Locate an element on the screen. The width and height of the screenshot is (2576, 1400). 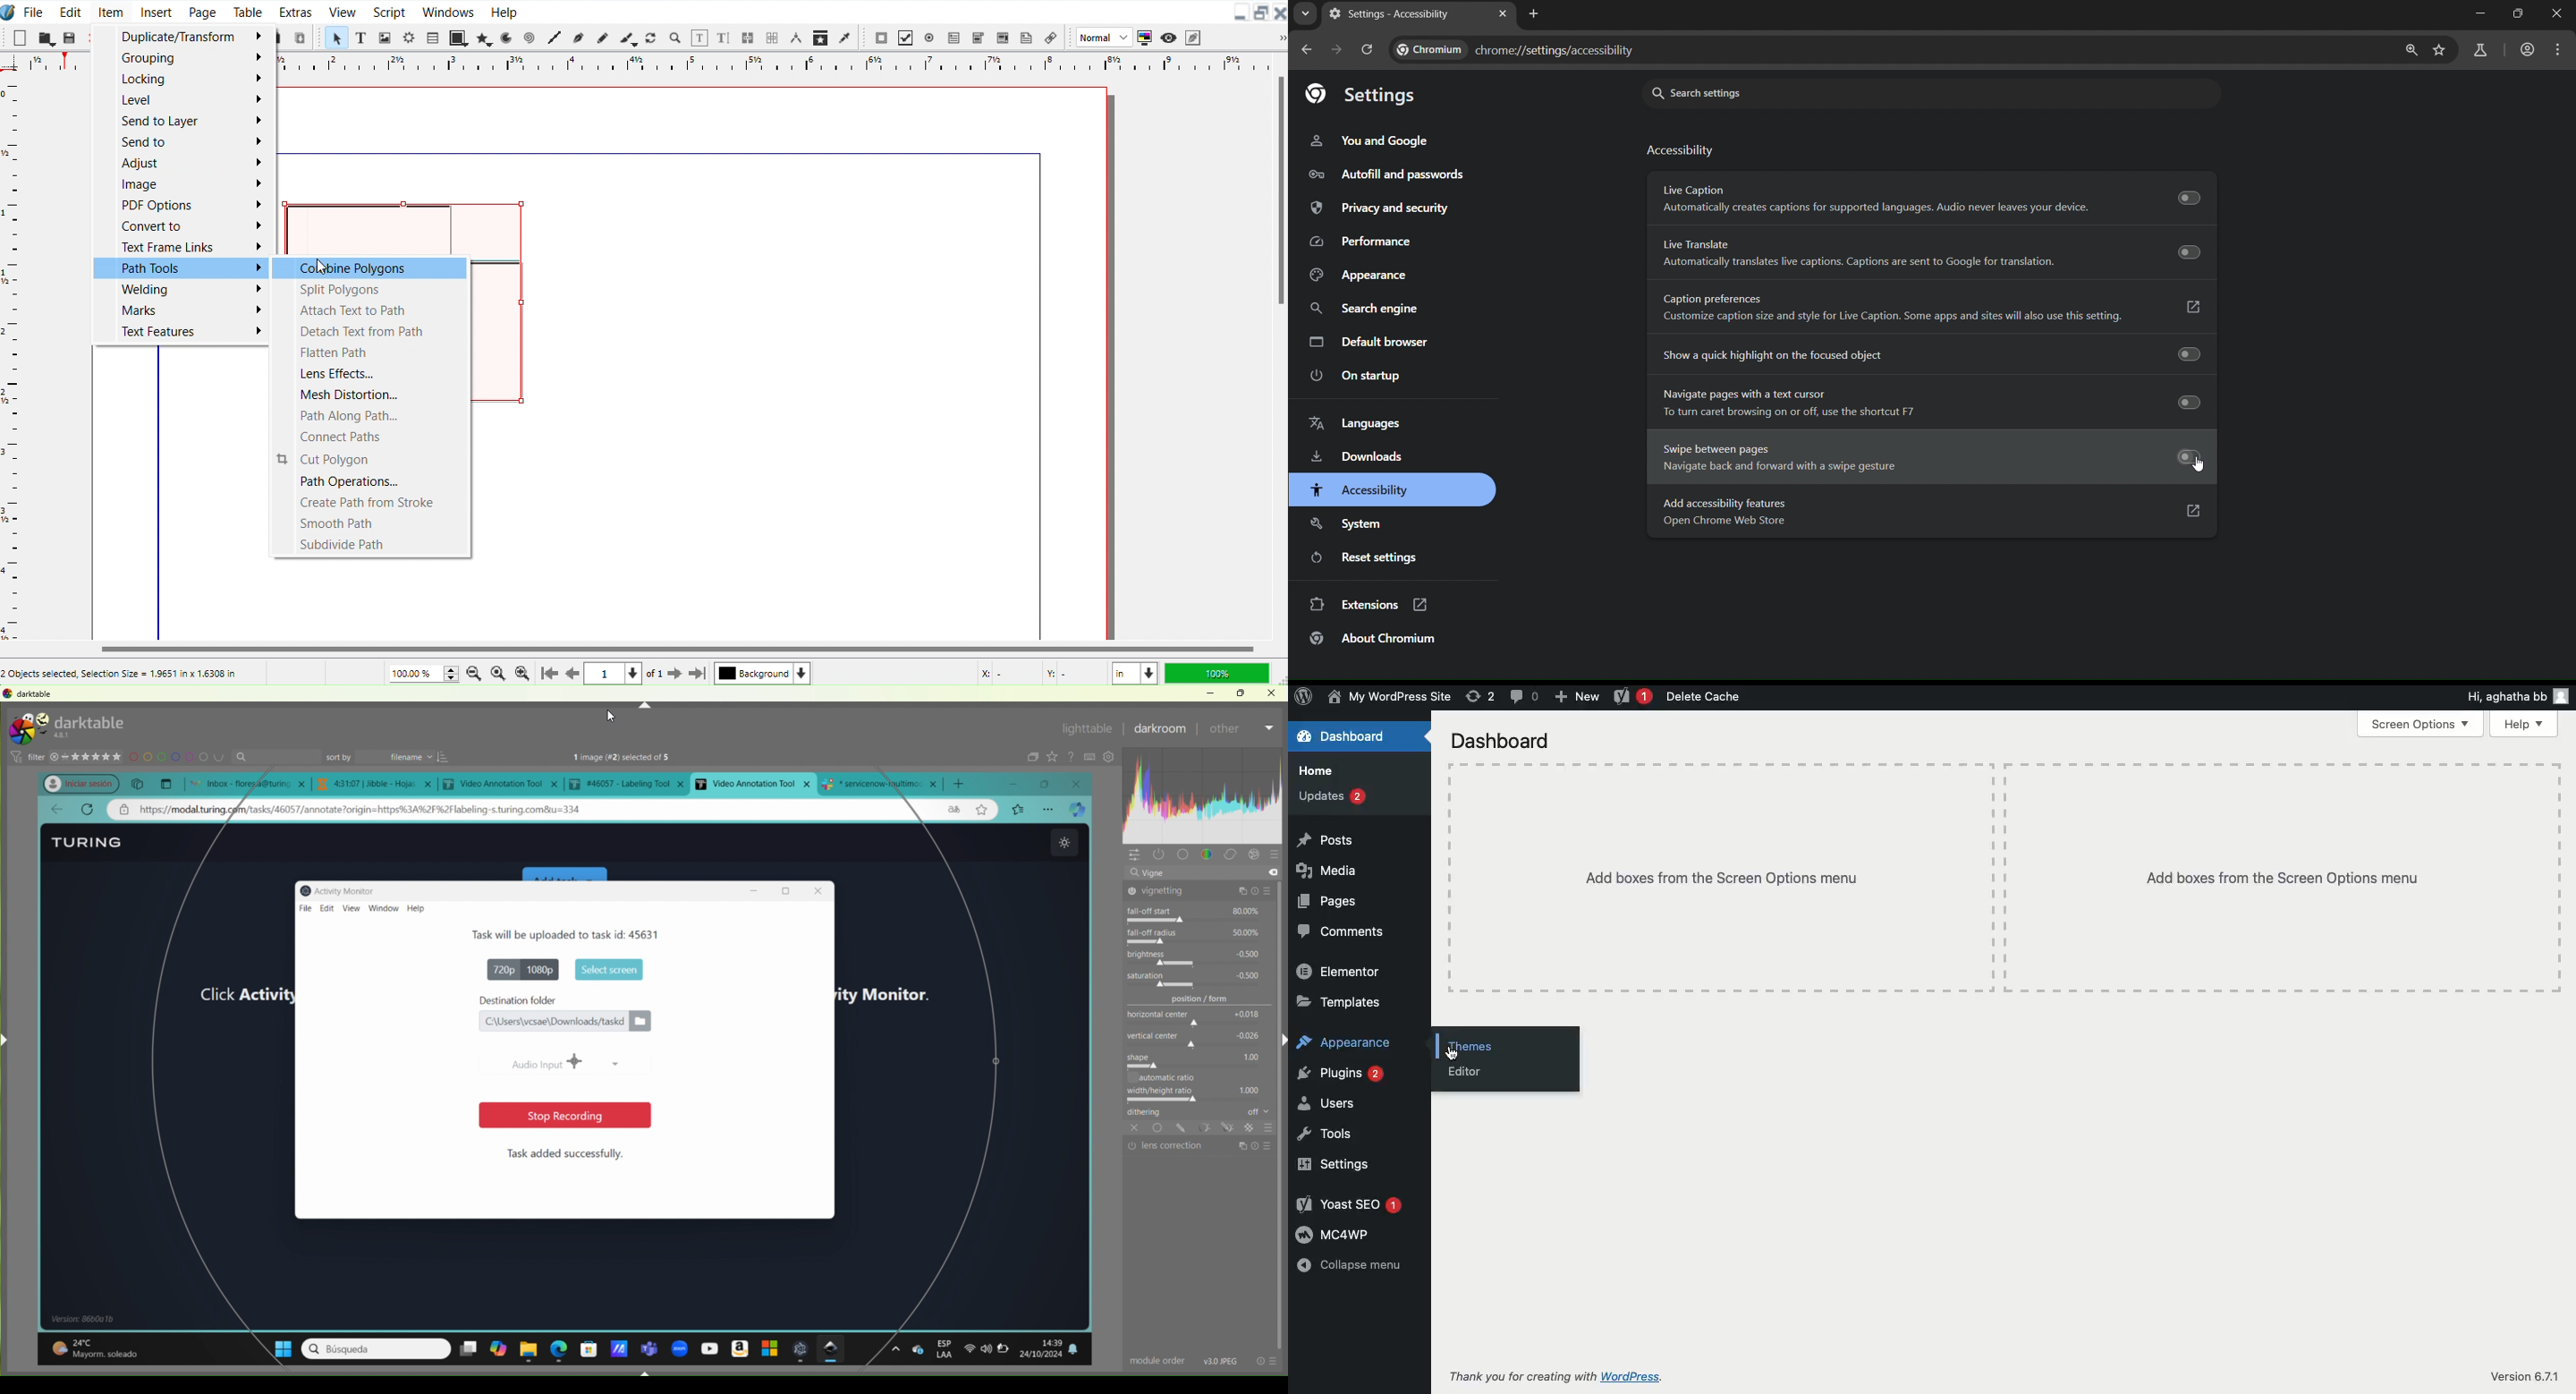
Vertical Scale is located at coordinates (770, 65).